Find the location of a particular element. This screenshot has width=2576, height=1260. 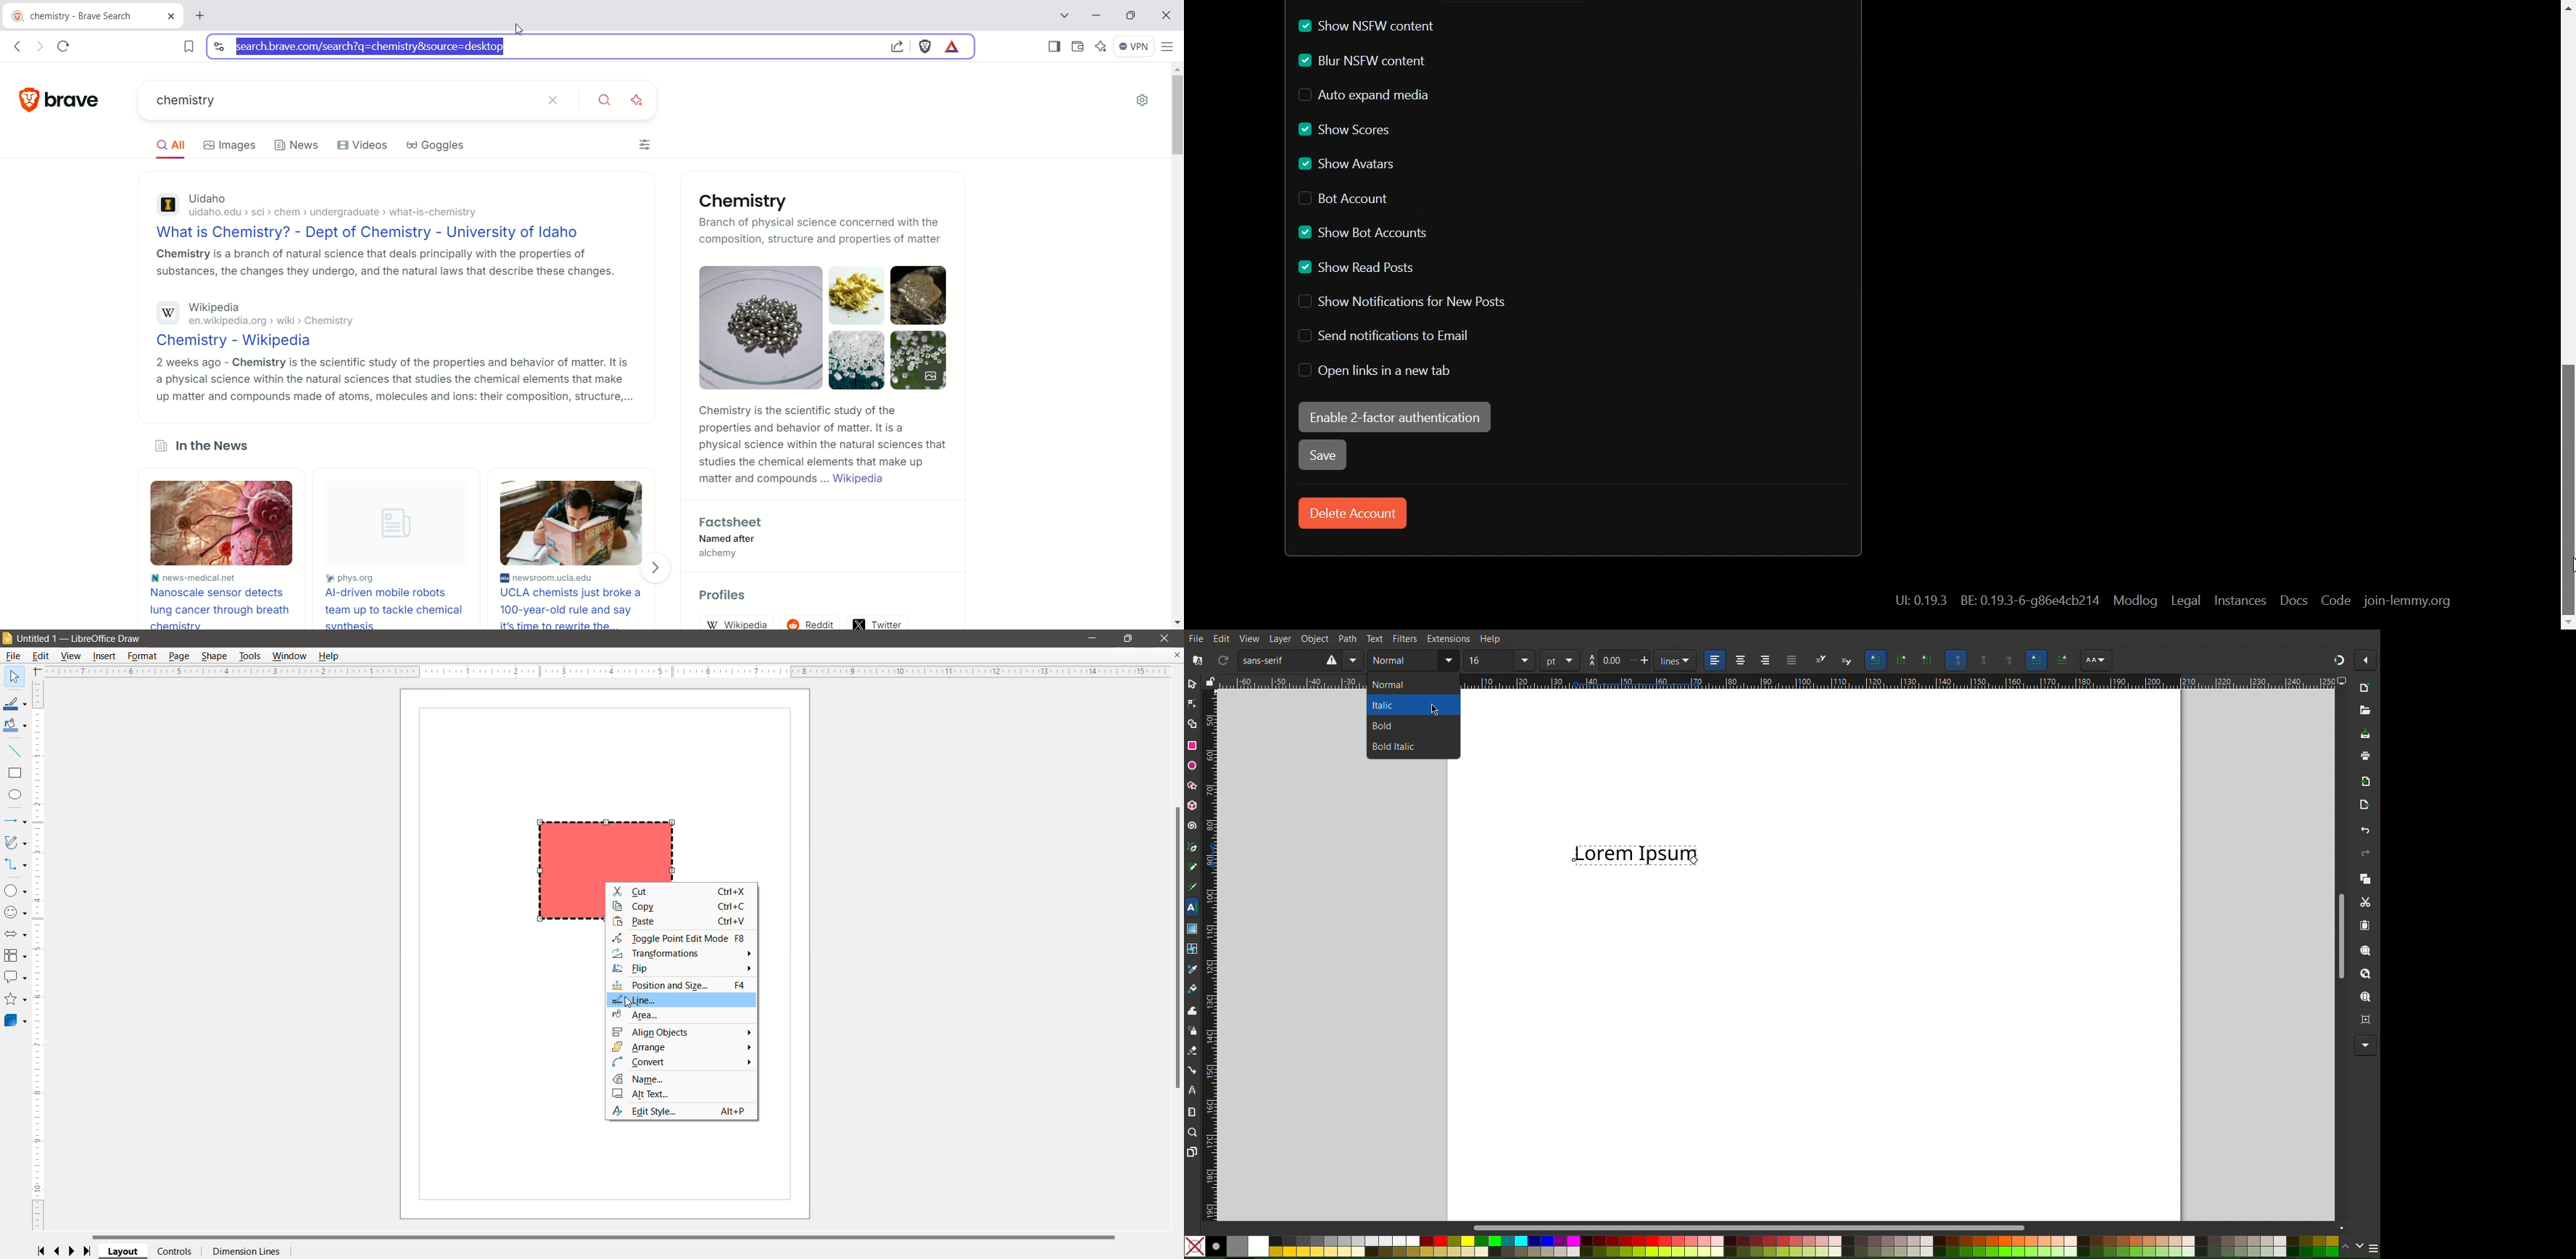

Layout is located at coordinates (123, 1252).